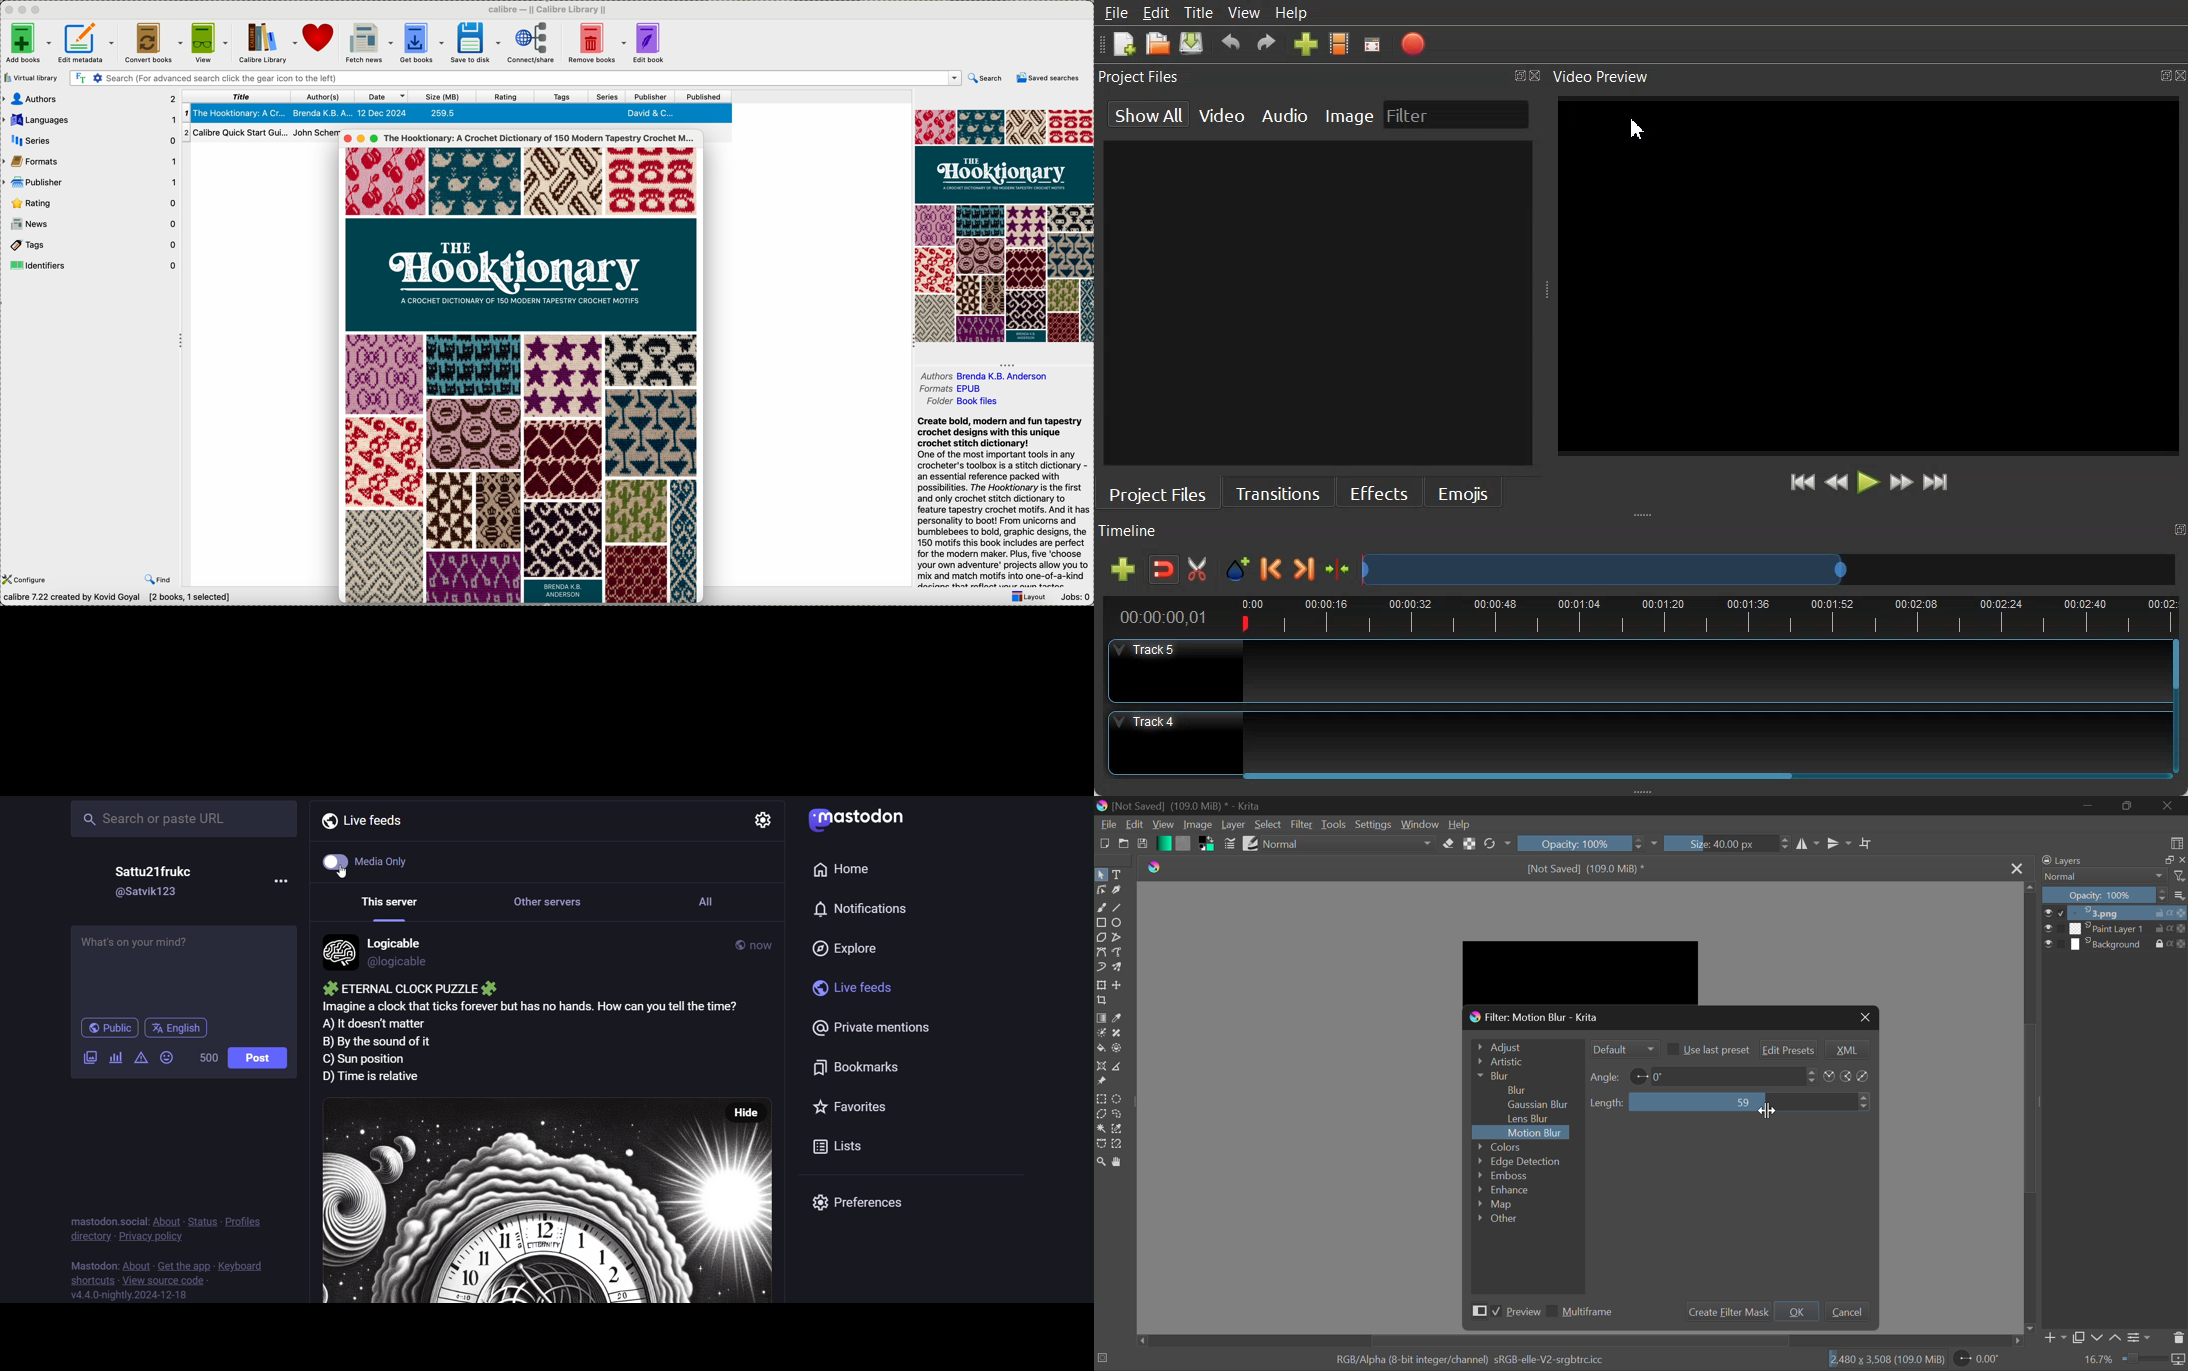  Describe the element at coordinates (565, 96) in the screenshot. I see `tags` at that location.